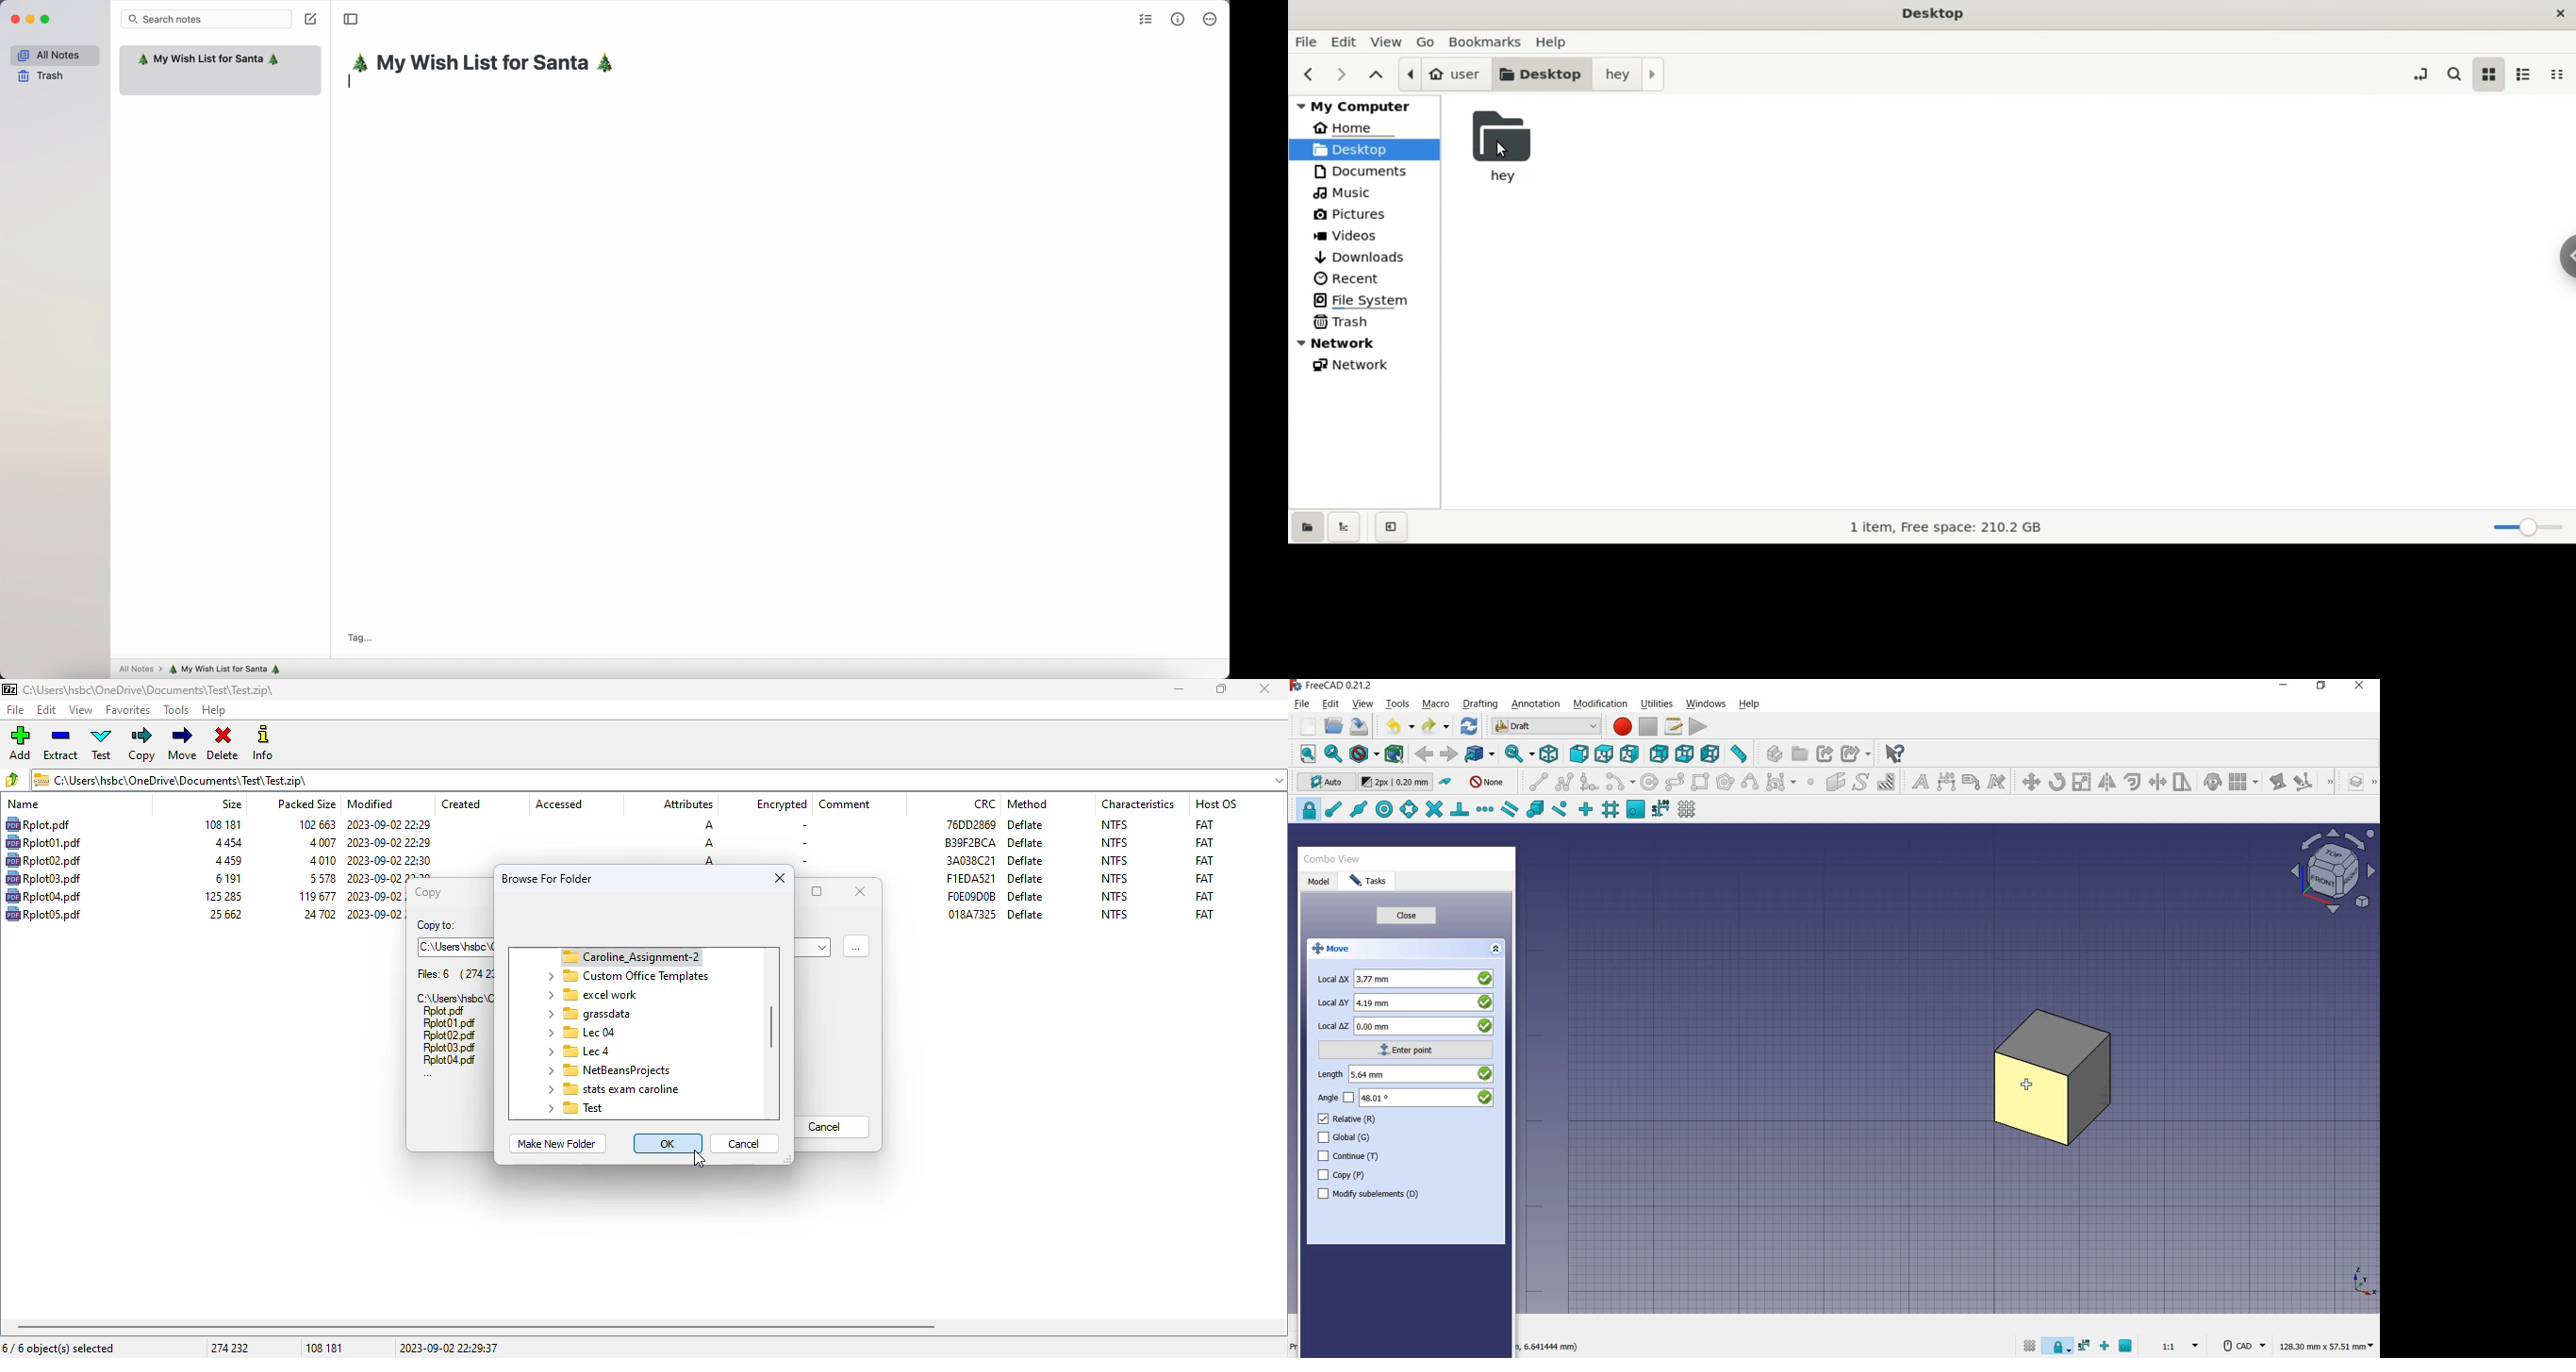  What do you see at coordinates (222, 824) in the screenshot?
I see `size` at bounding box center [222, 824].